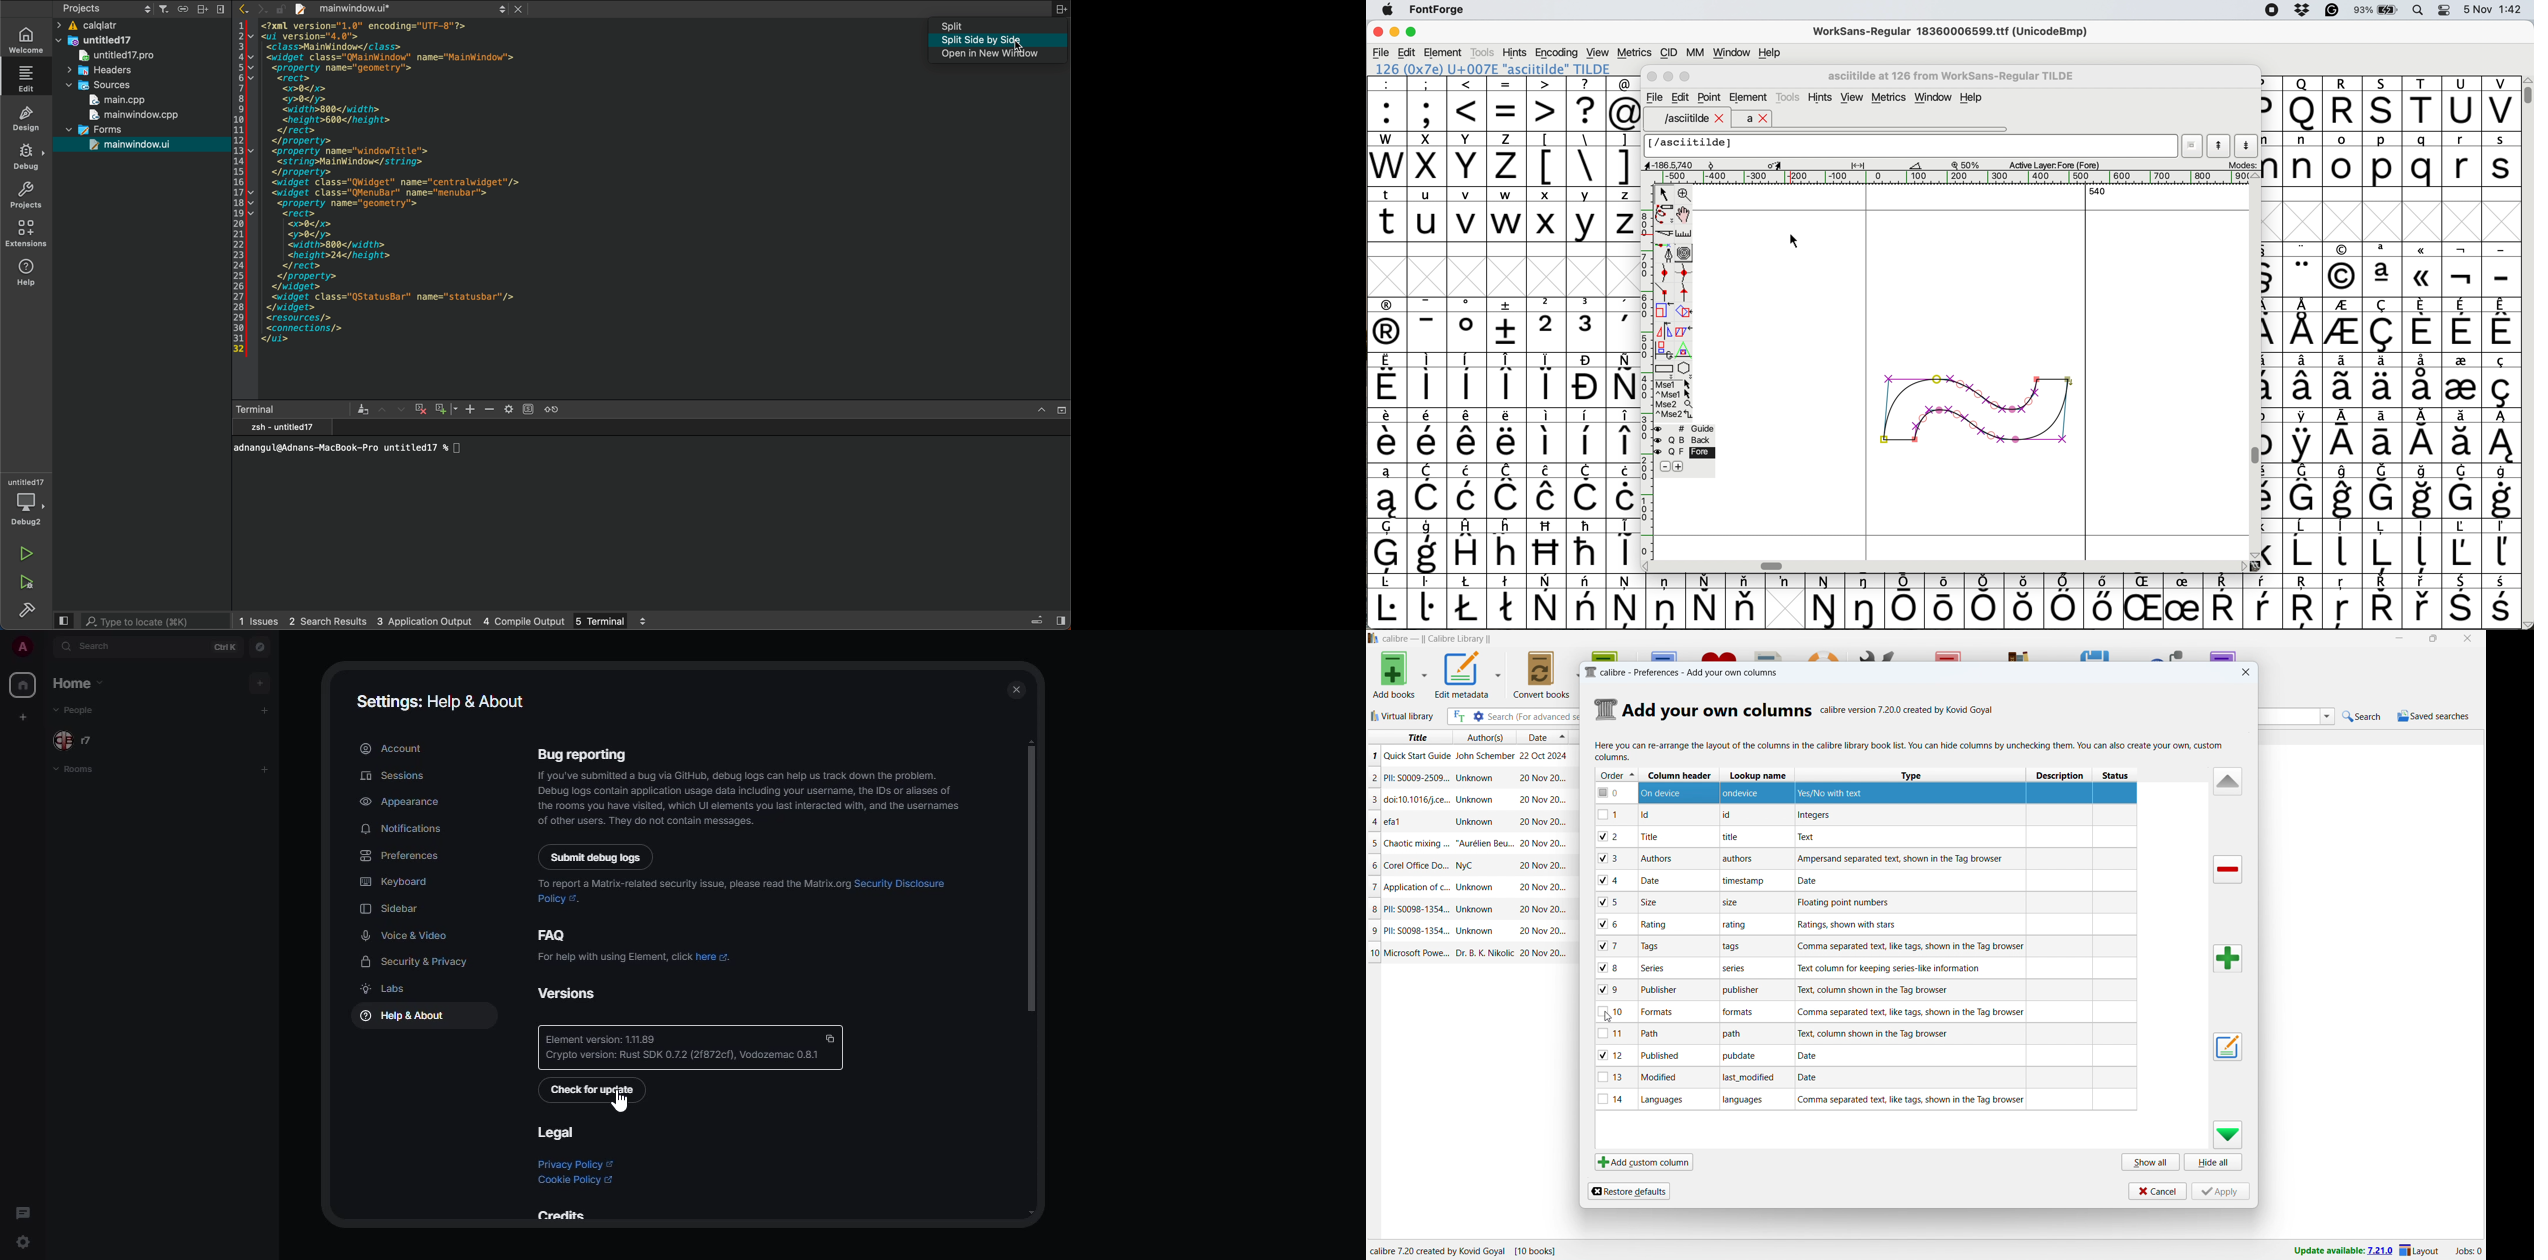  Describe the element at coordinates (1507, 104) in the screenshot. I see `=` at that location.